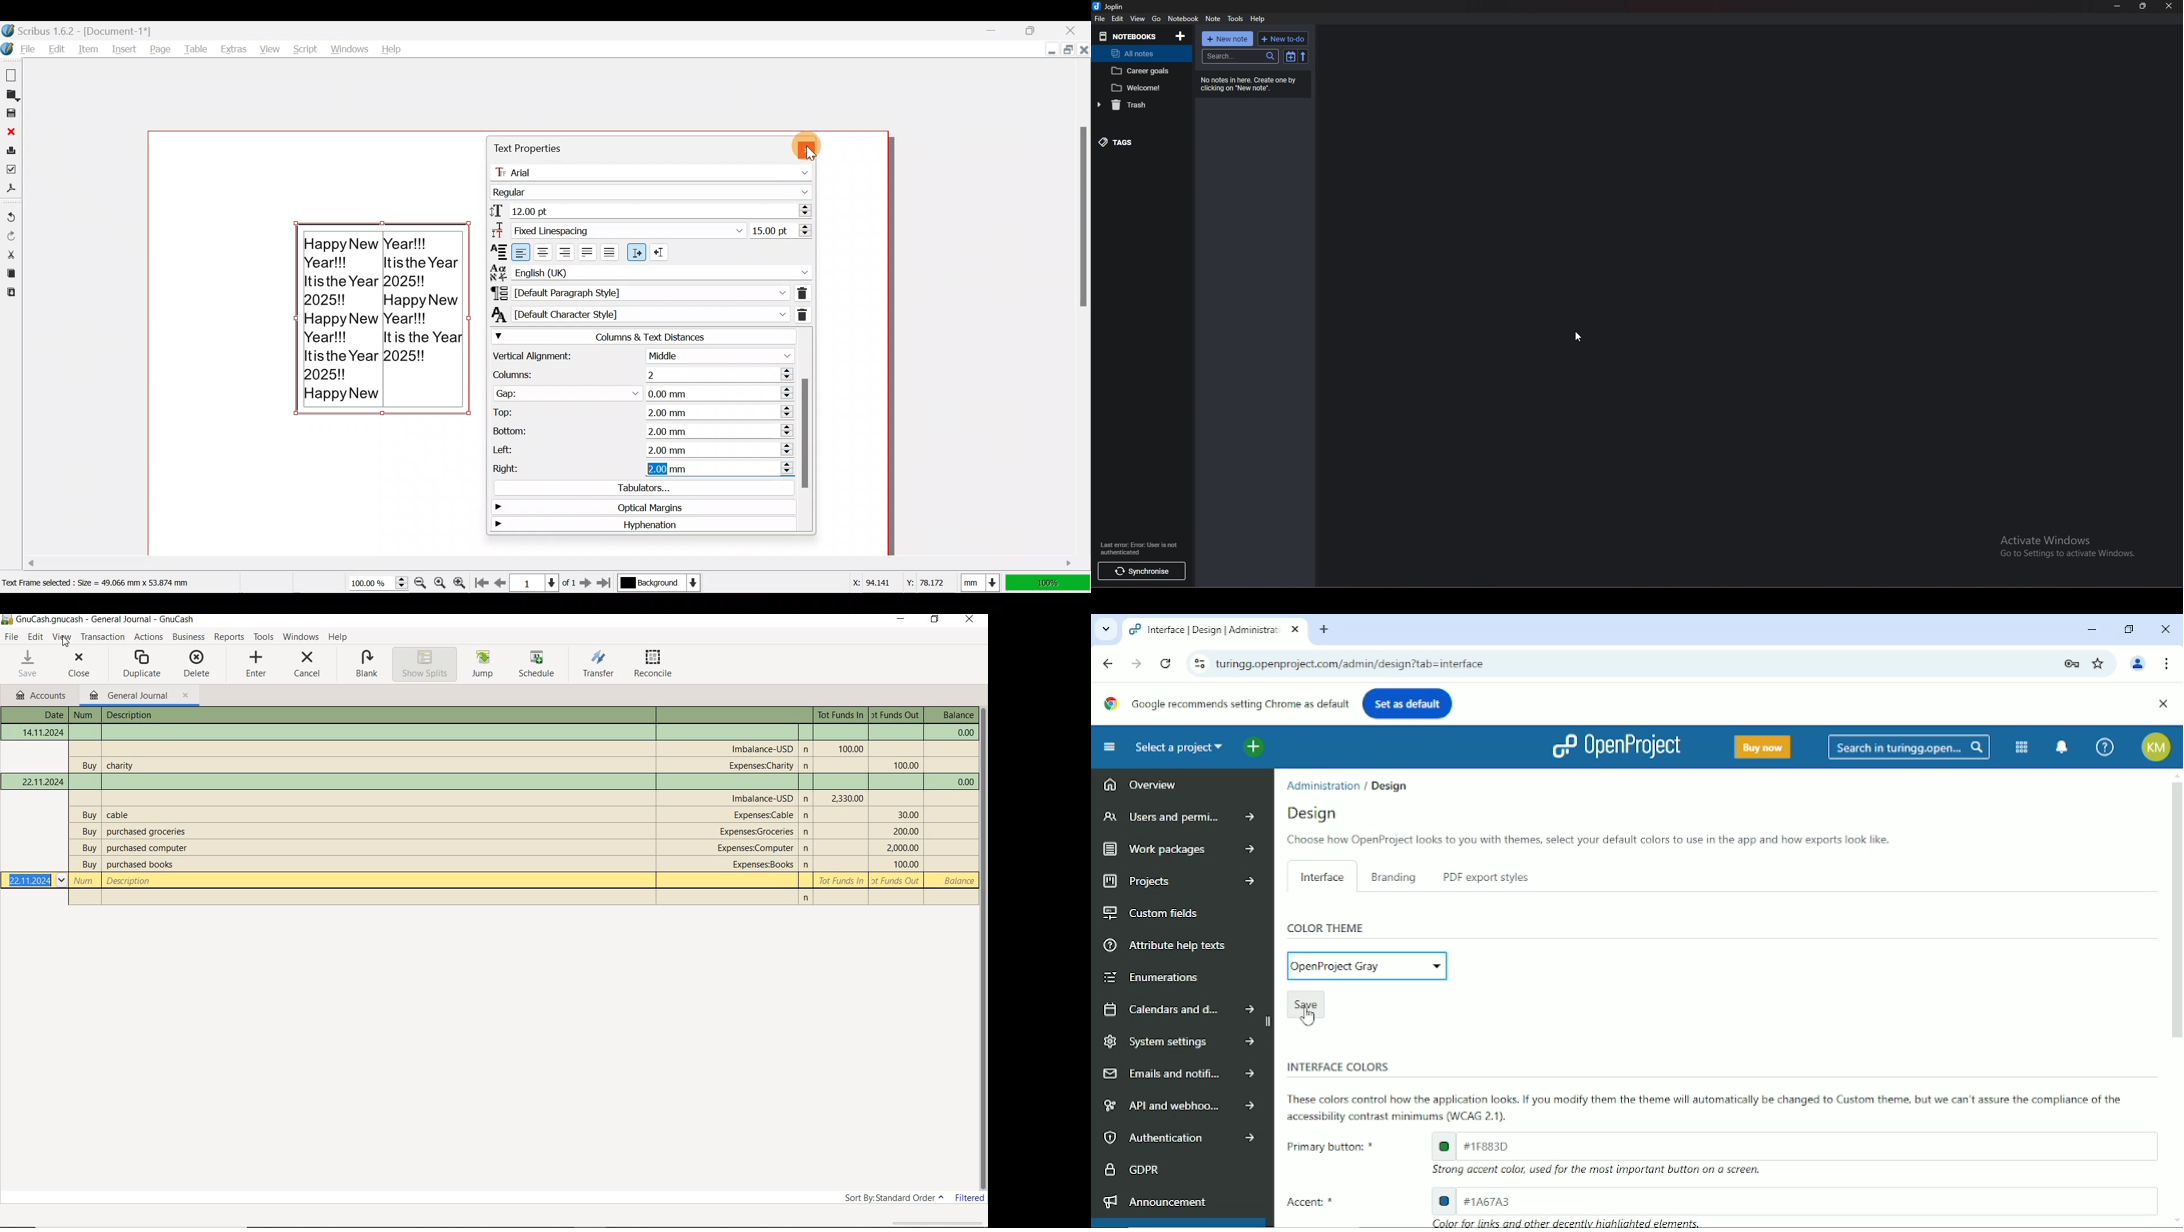 The image size is (2184, 1232). I want to click on Number, so click(83, 715).